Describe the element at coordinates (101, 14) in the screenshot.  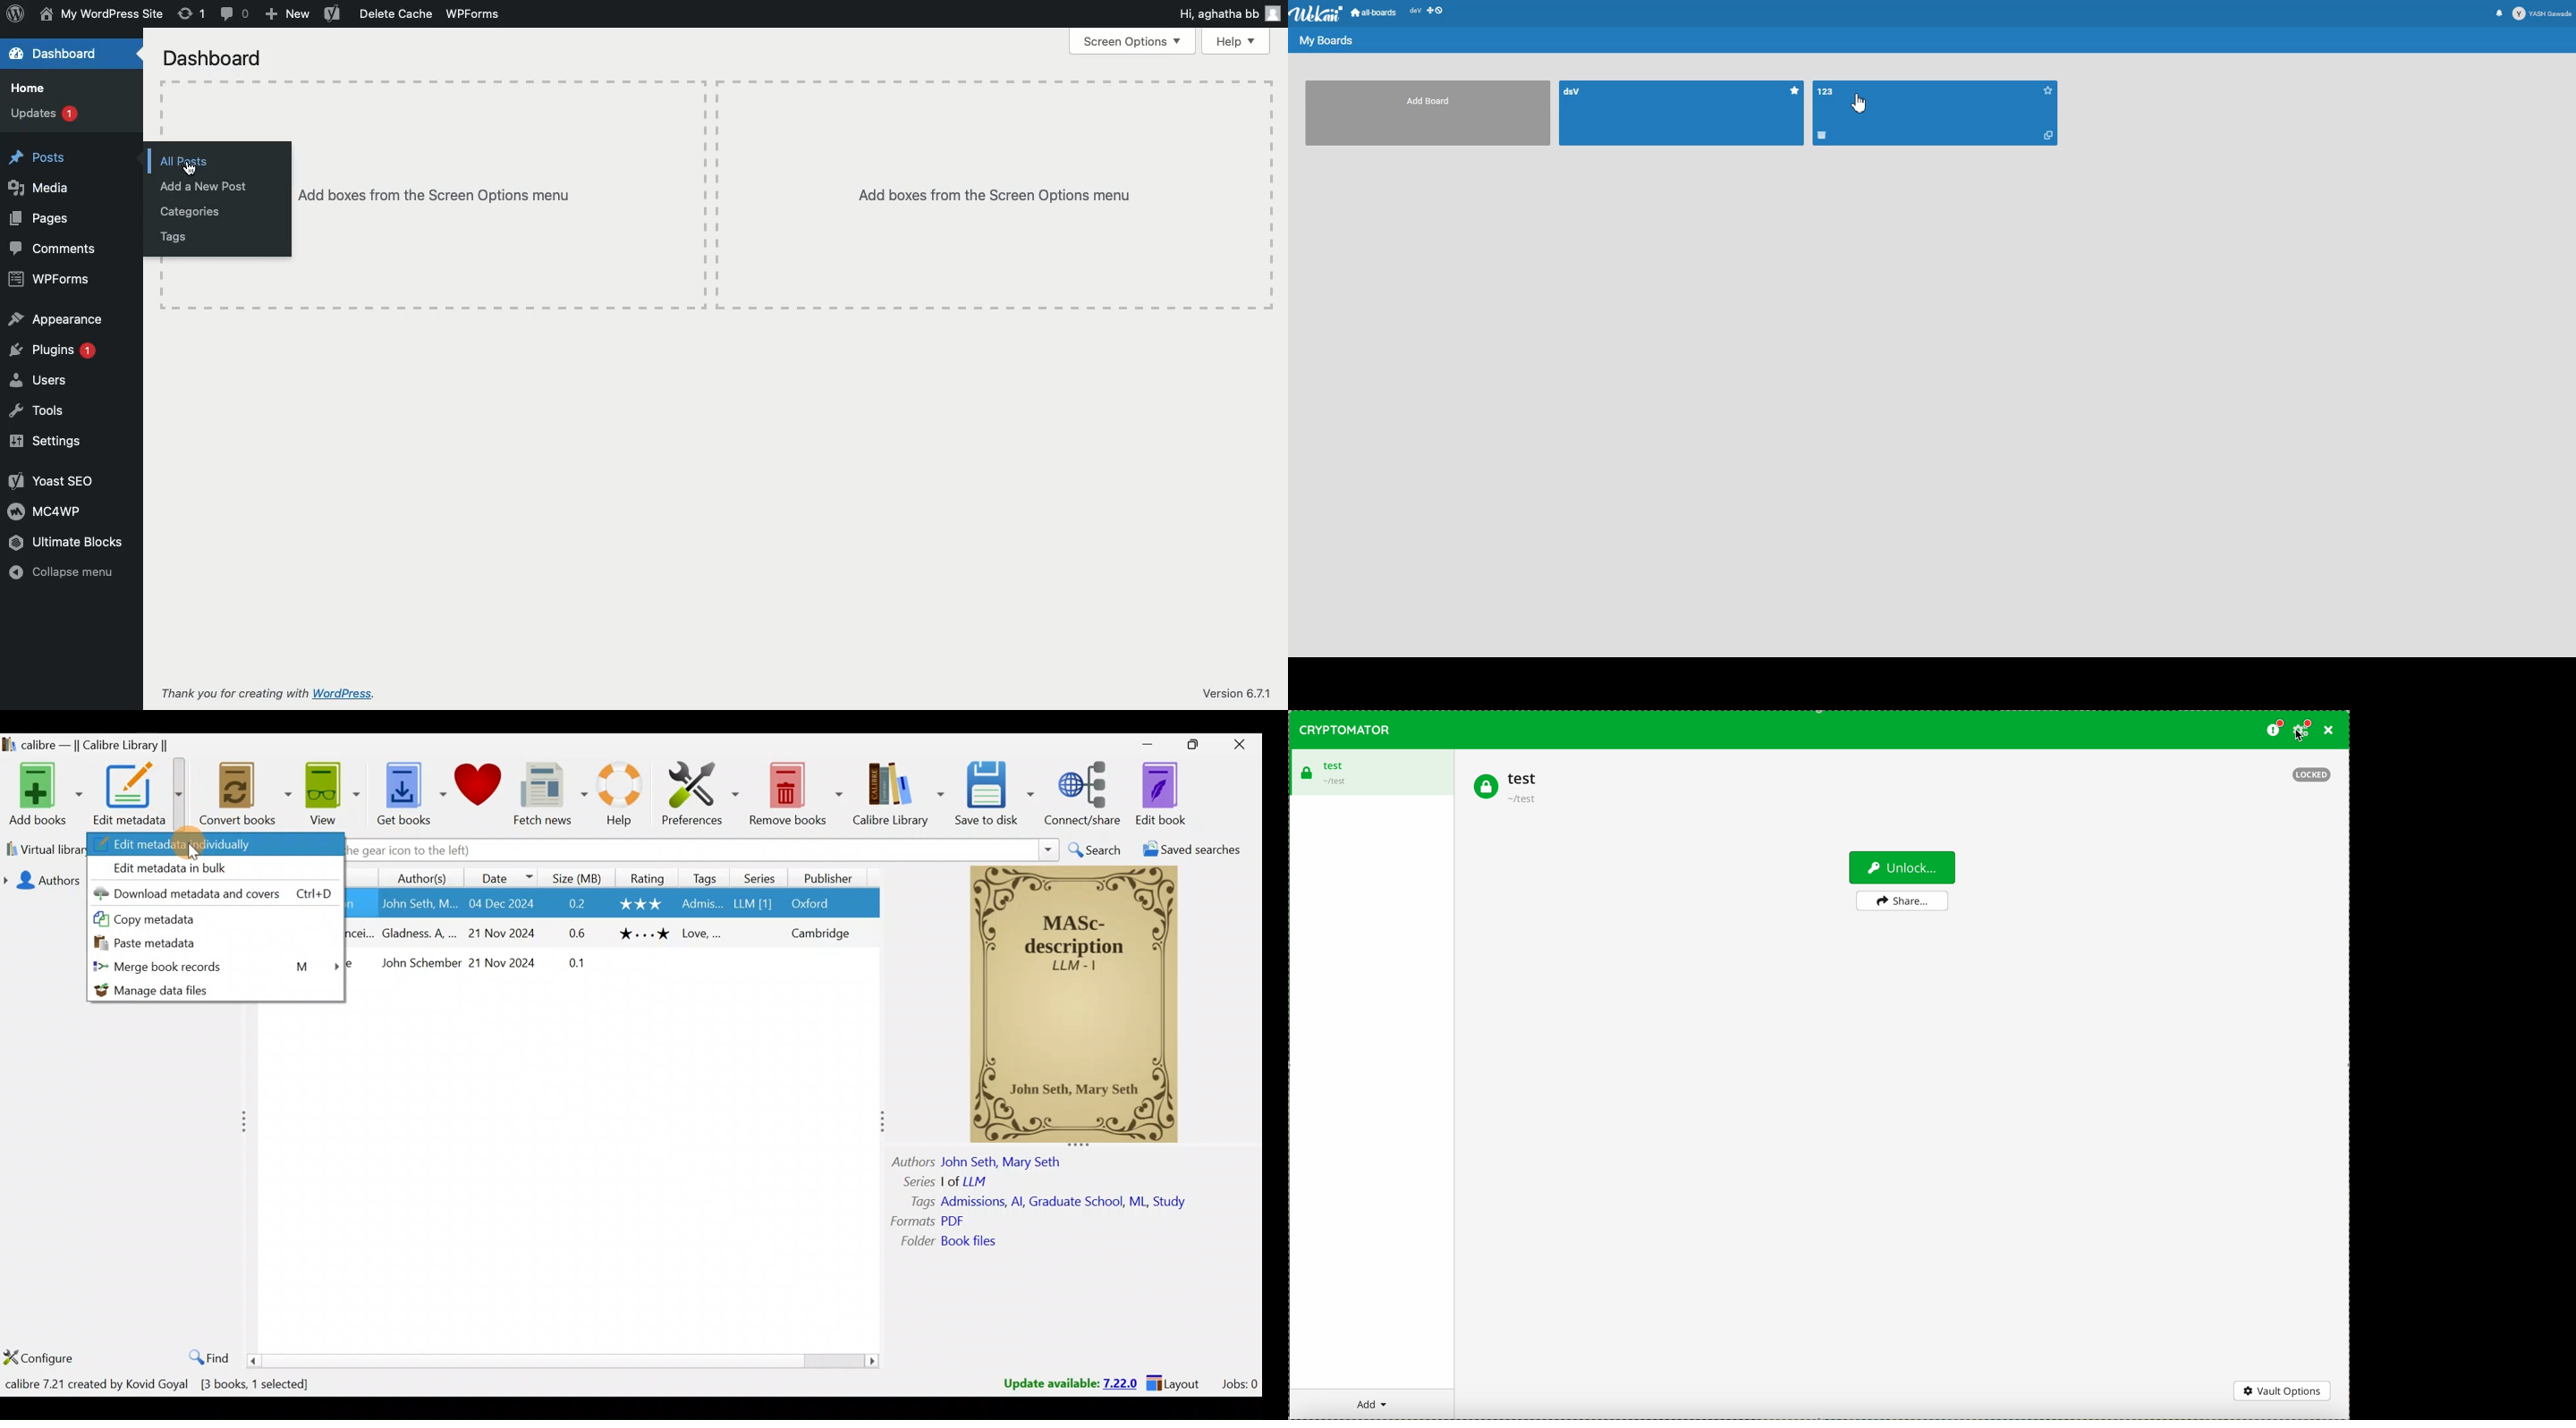
I see `My WordPress Site` at that location.